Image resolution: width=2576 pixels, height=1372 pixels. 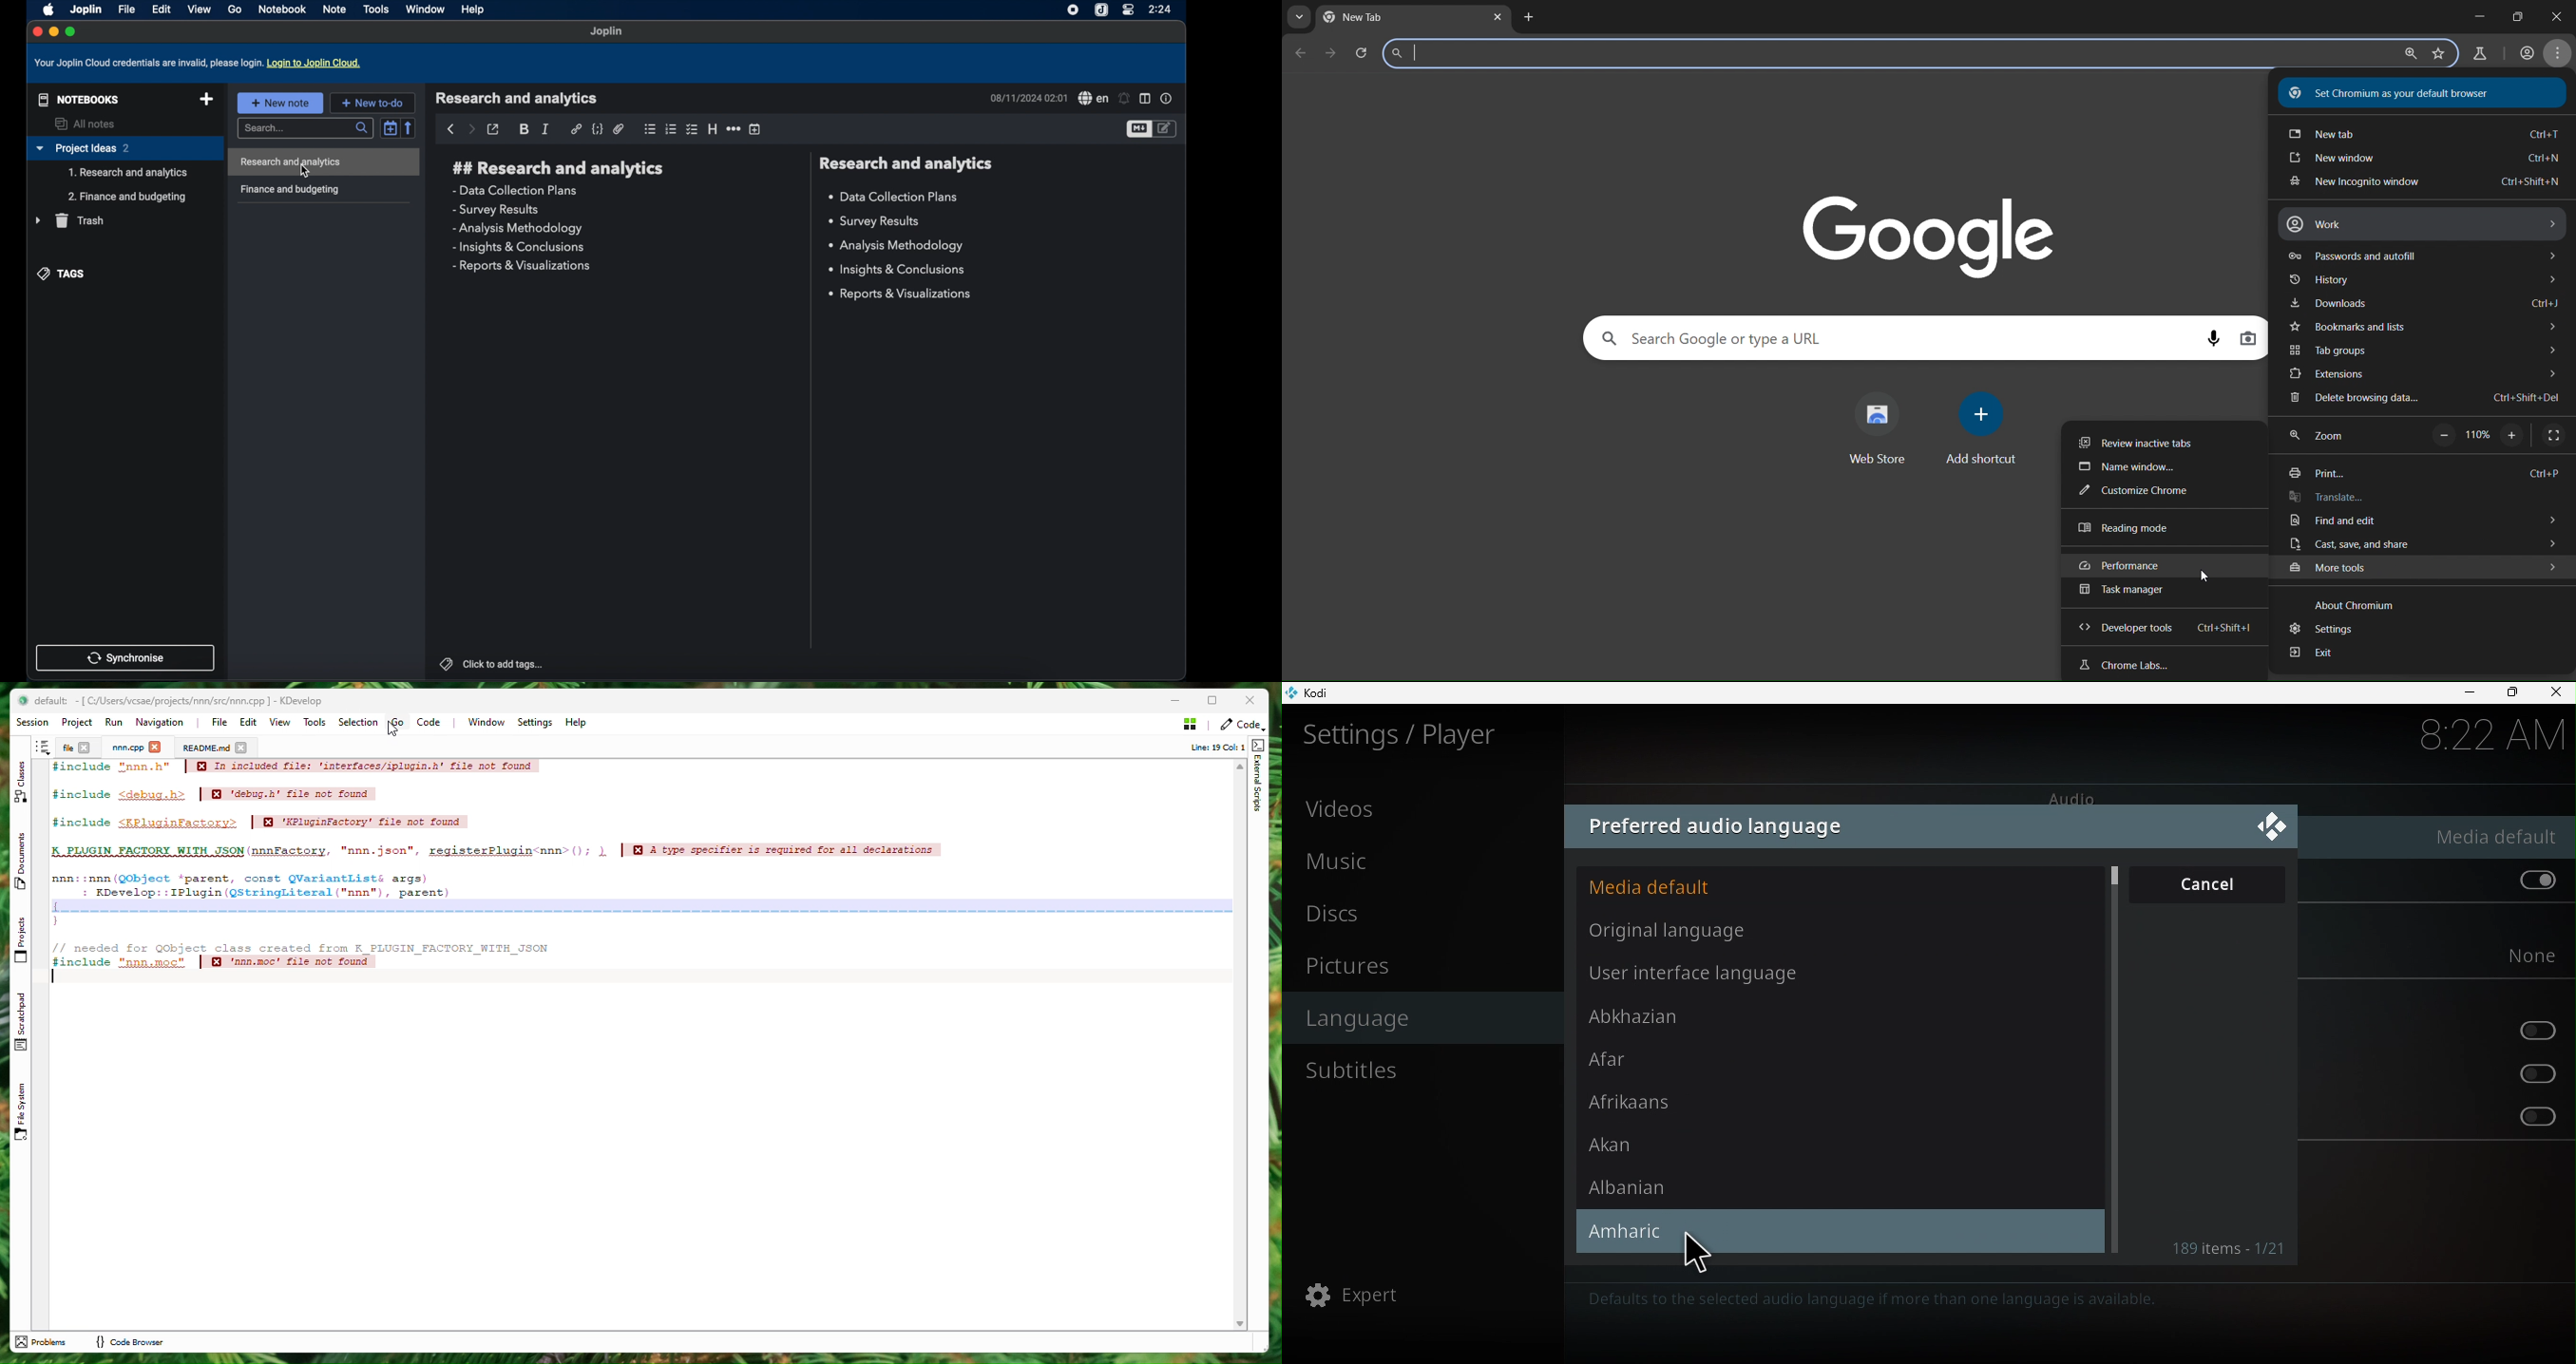 I want to click on review inactive tabs, so click(x=2144, y=443).